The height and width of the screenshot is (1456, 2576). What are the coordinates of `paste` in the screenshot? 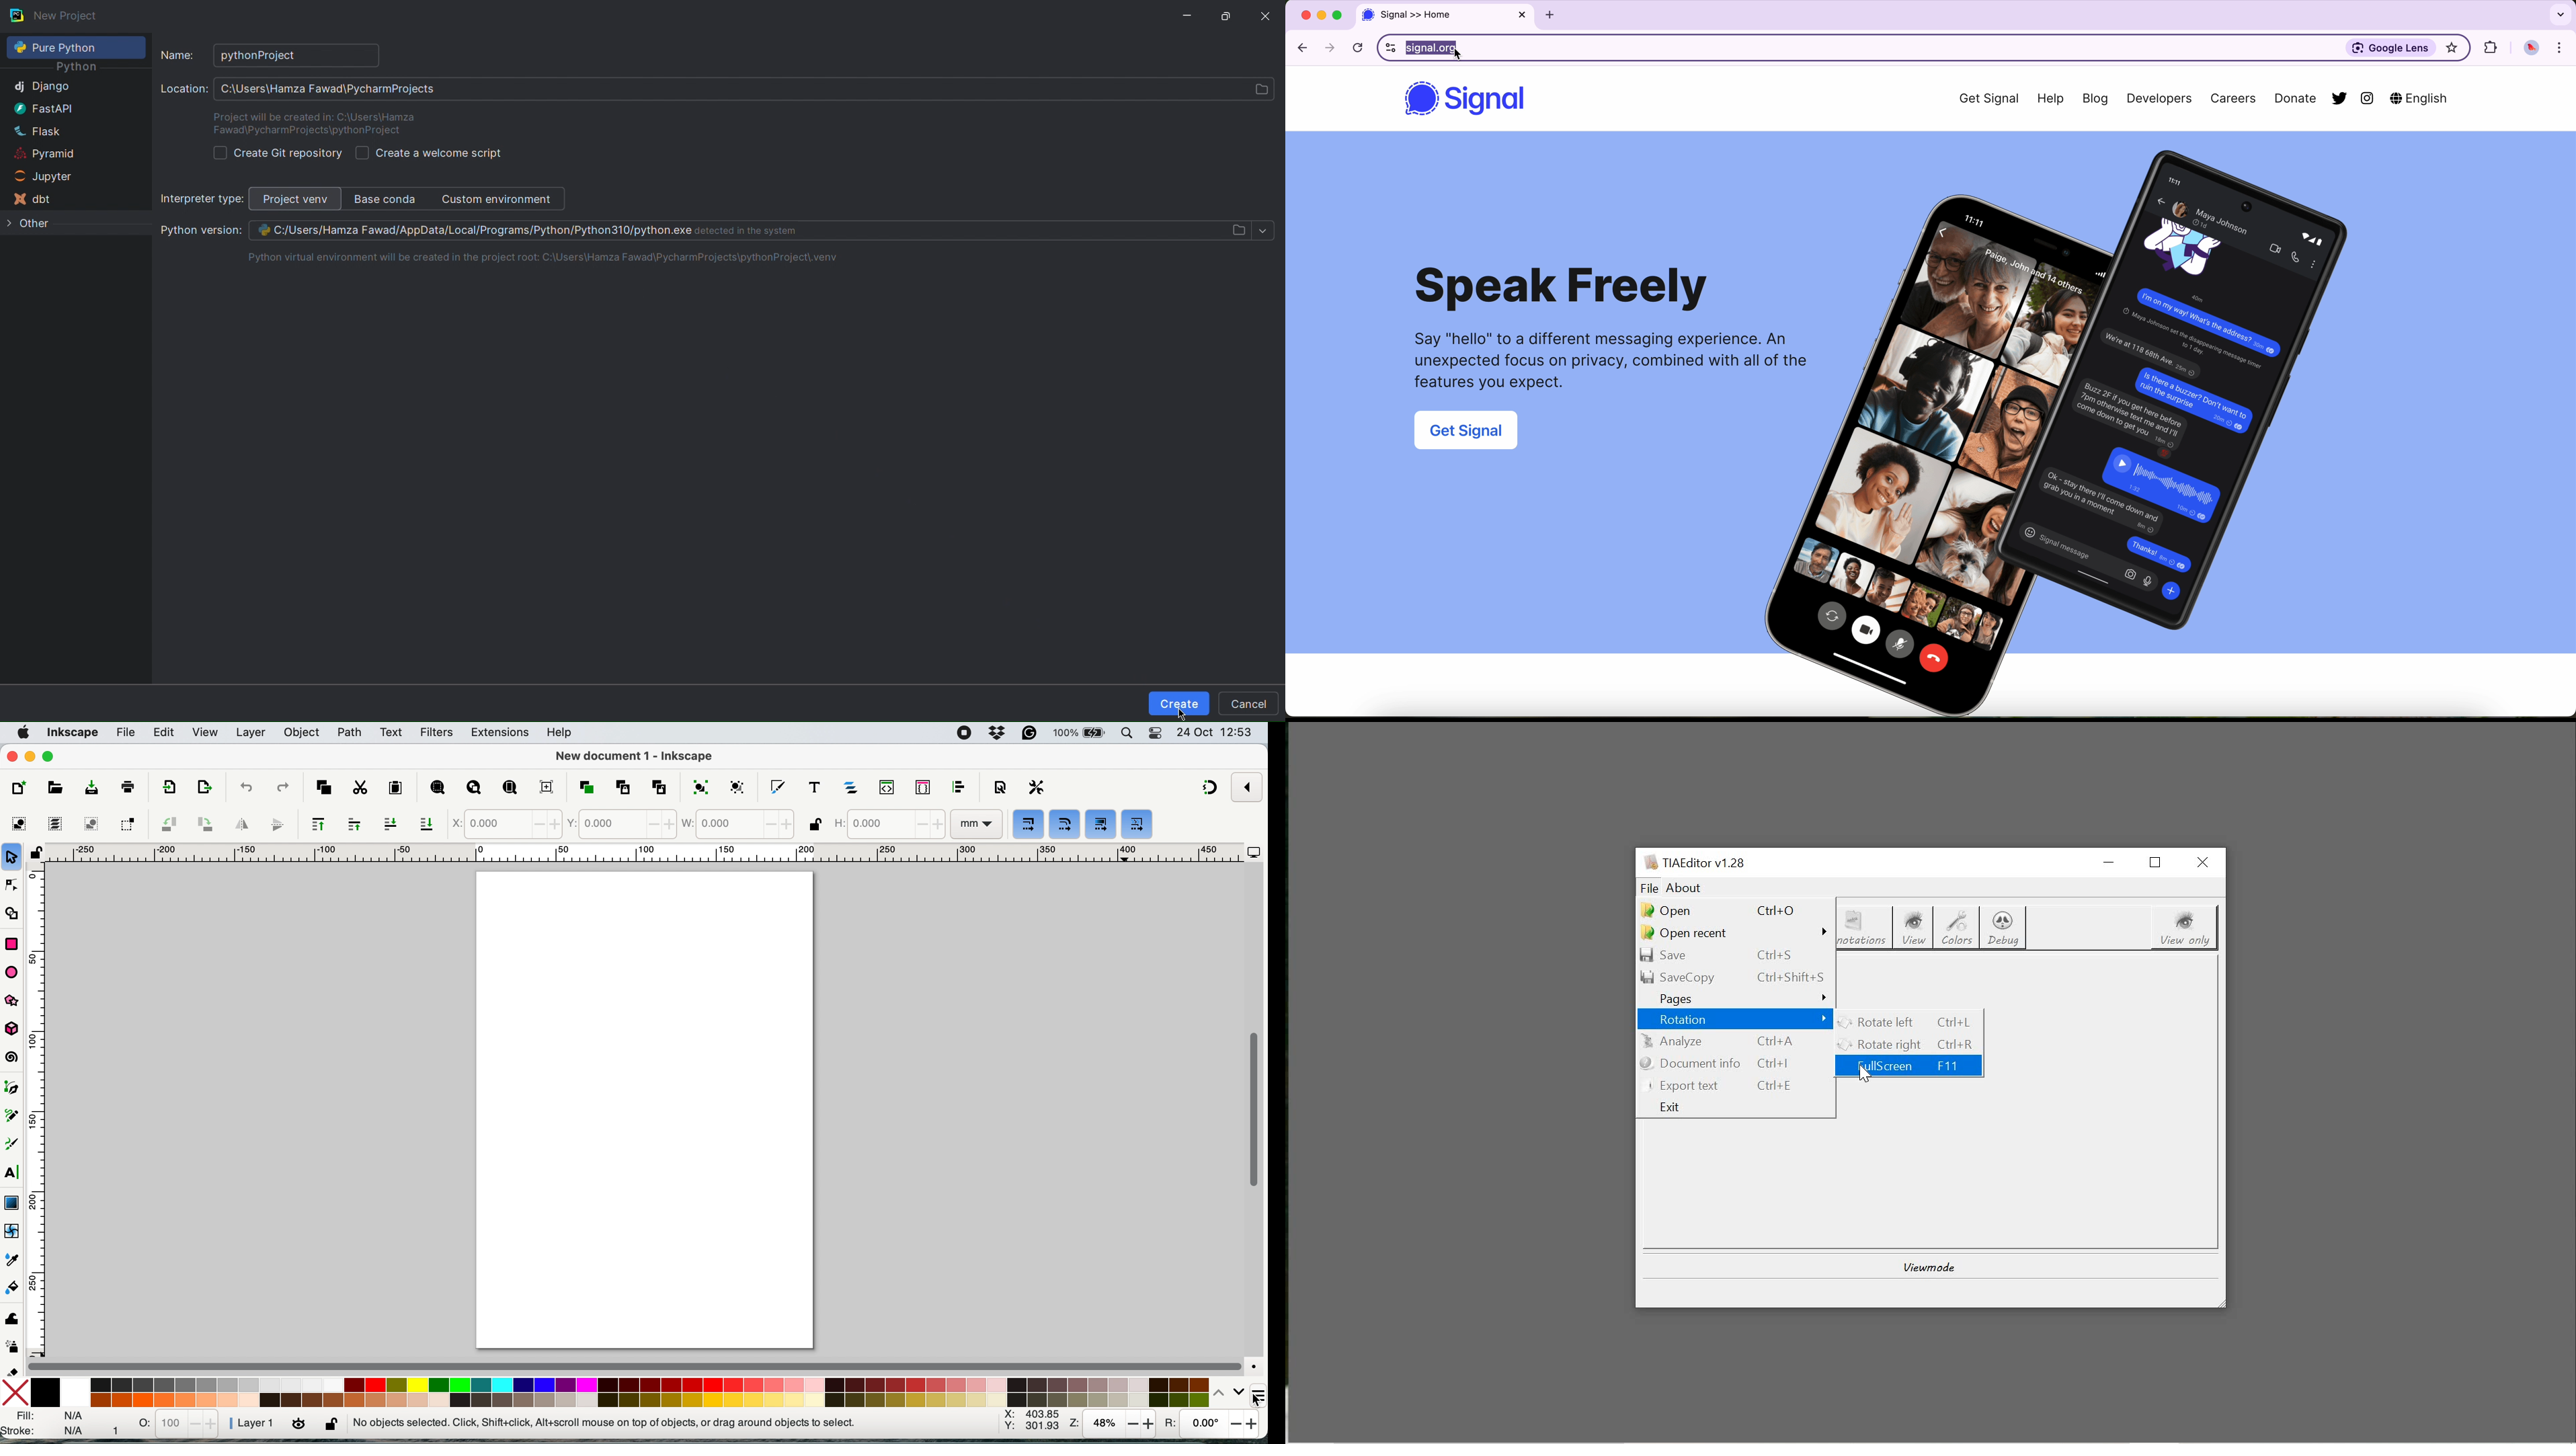 It's located at (393, 789).